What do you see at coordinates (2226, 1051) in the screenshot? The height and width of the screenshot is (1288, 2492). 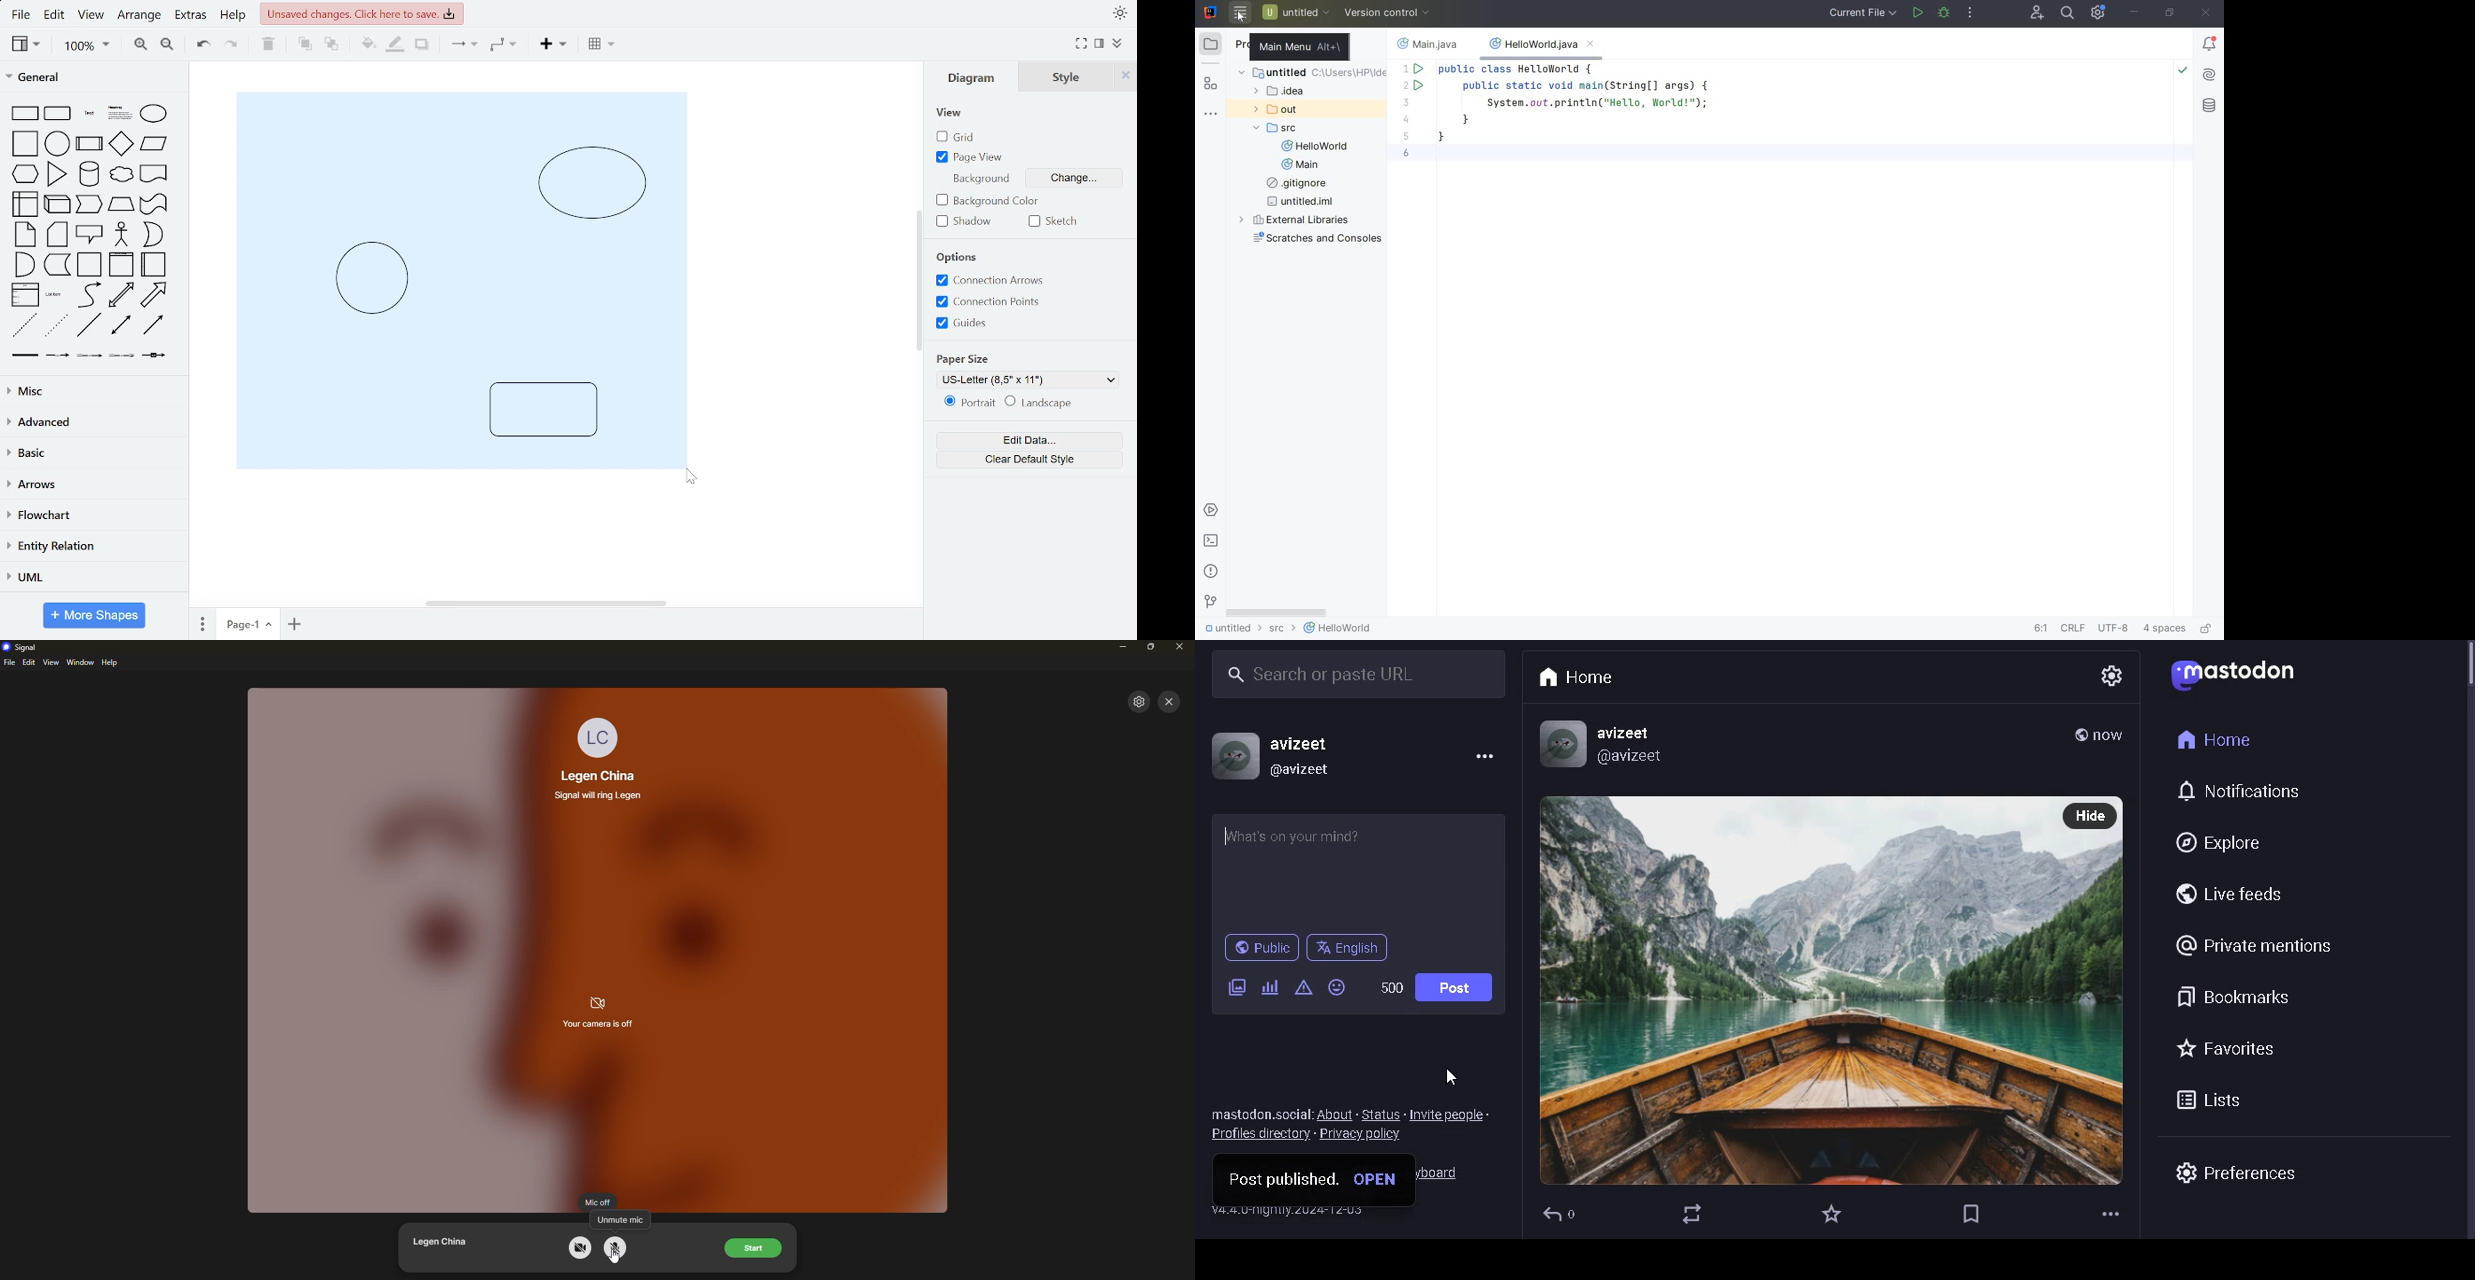 I see `favorites` at bounding box center [2226, 1051].